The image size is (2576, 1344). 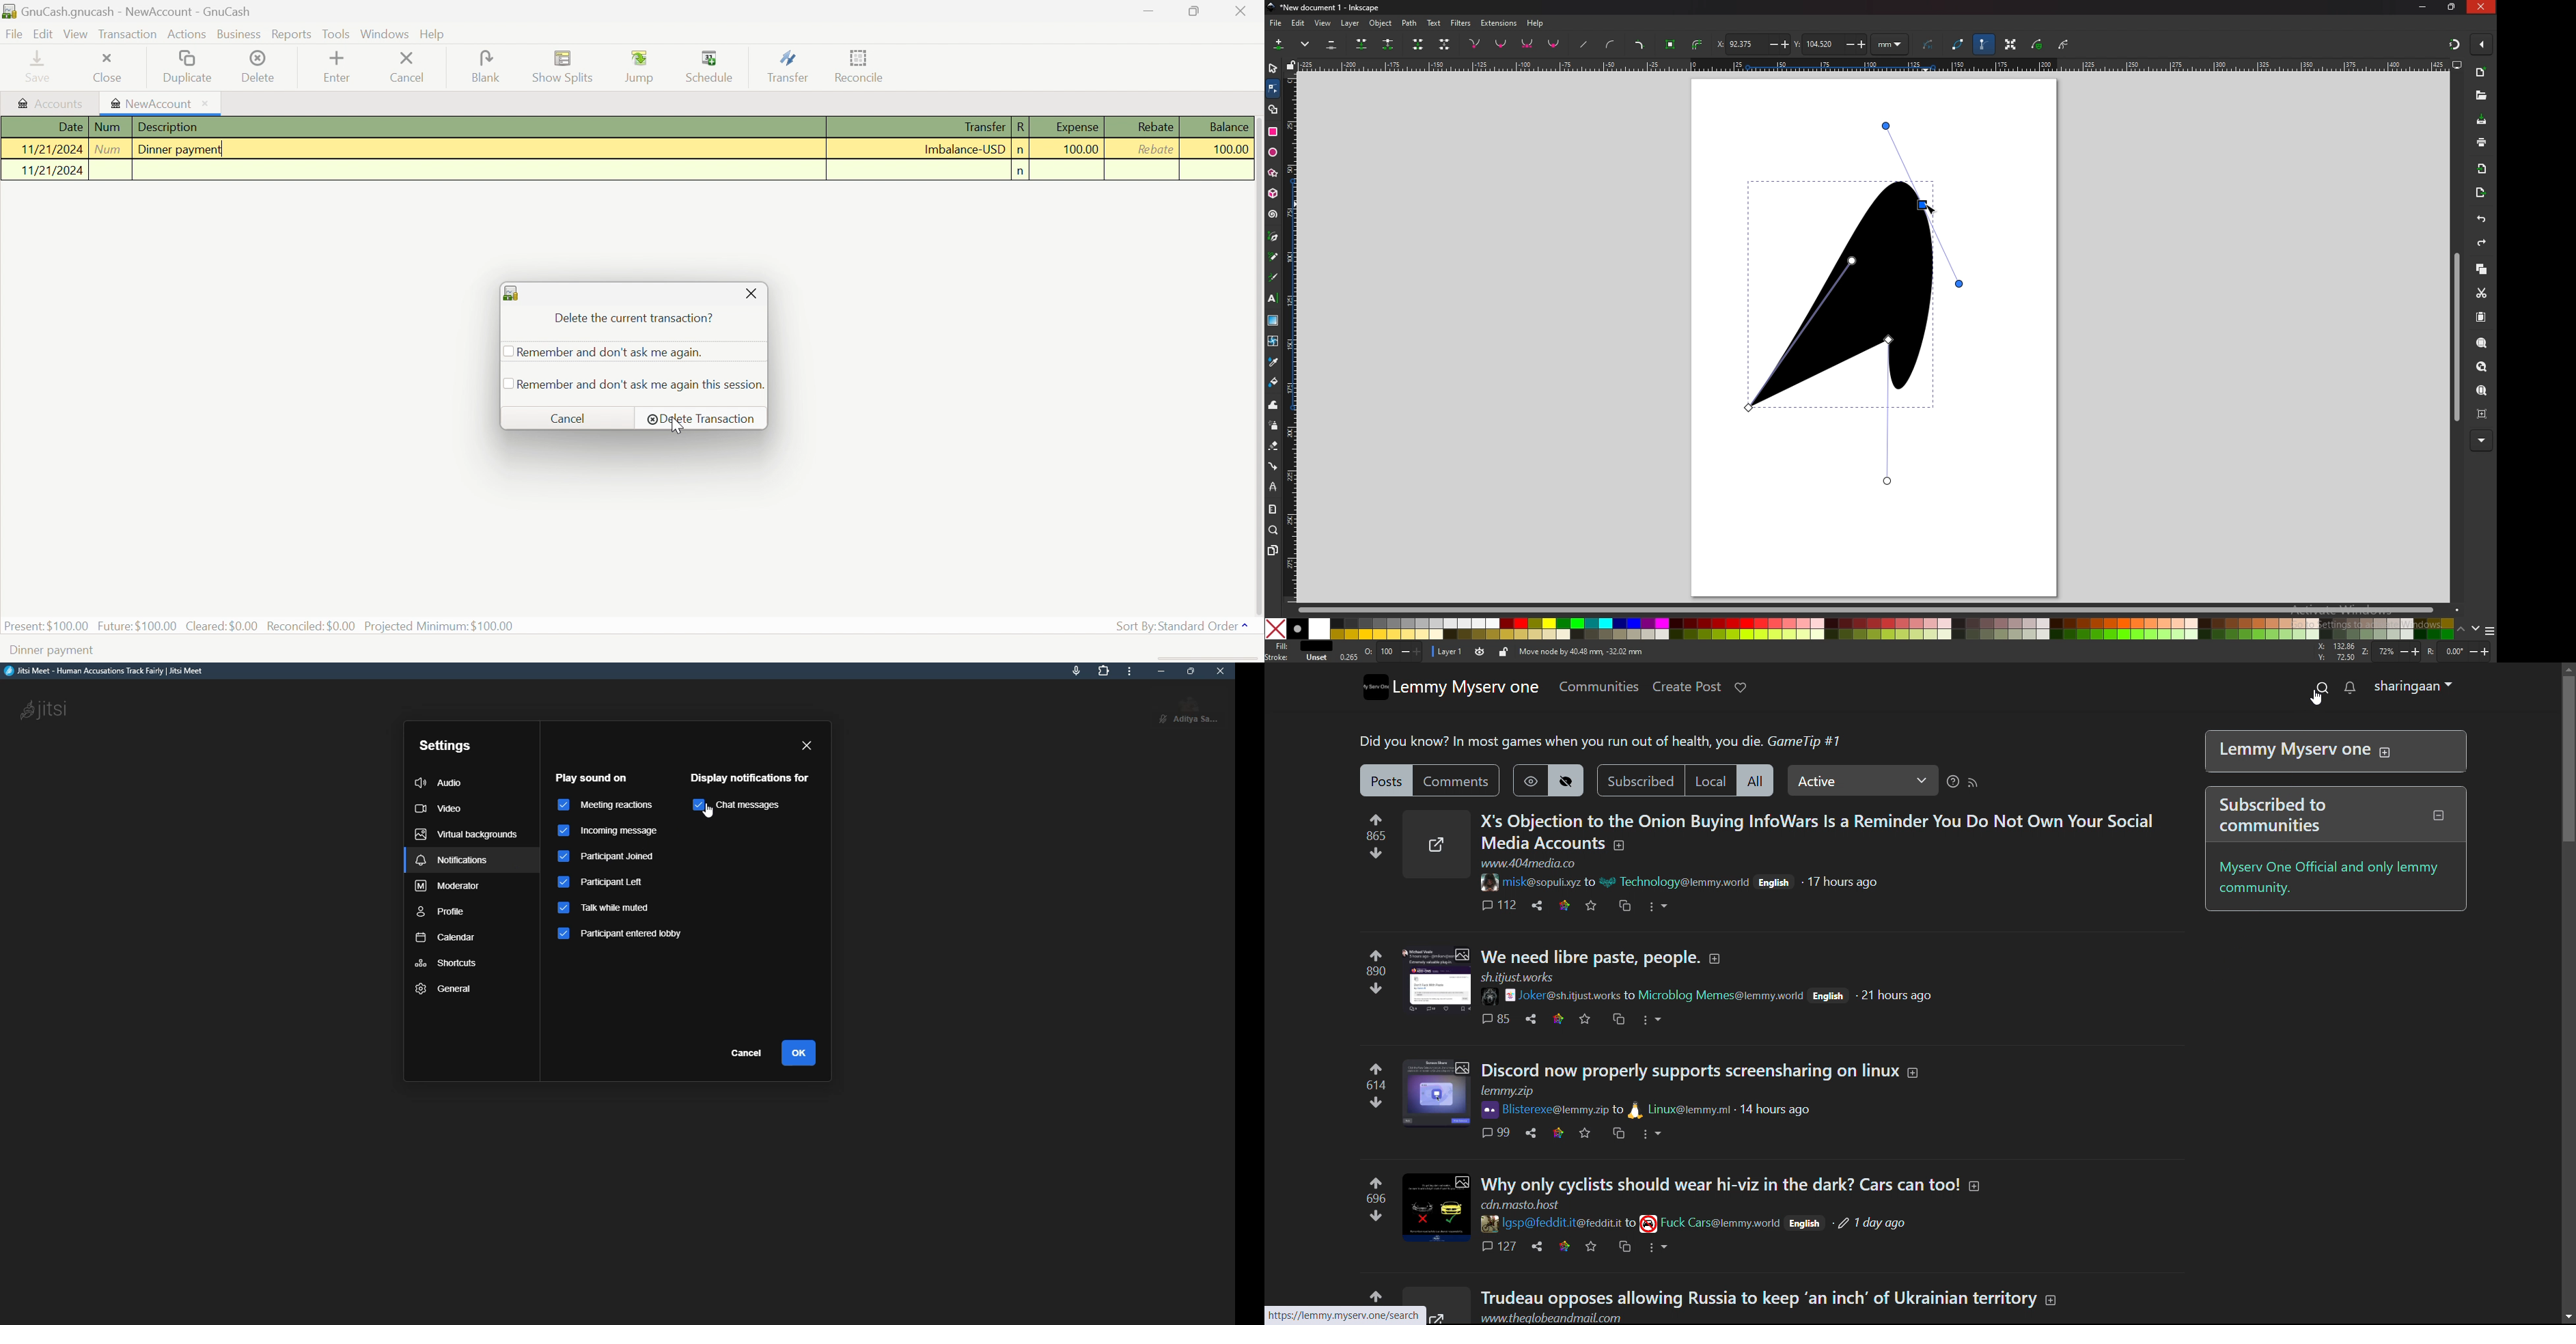 I want to click on print, so click(x=2481, y=142).